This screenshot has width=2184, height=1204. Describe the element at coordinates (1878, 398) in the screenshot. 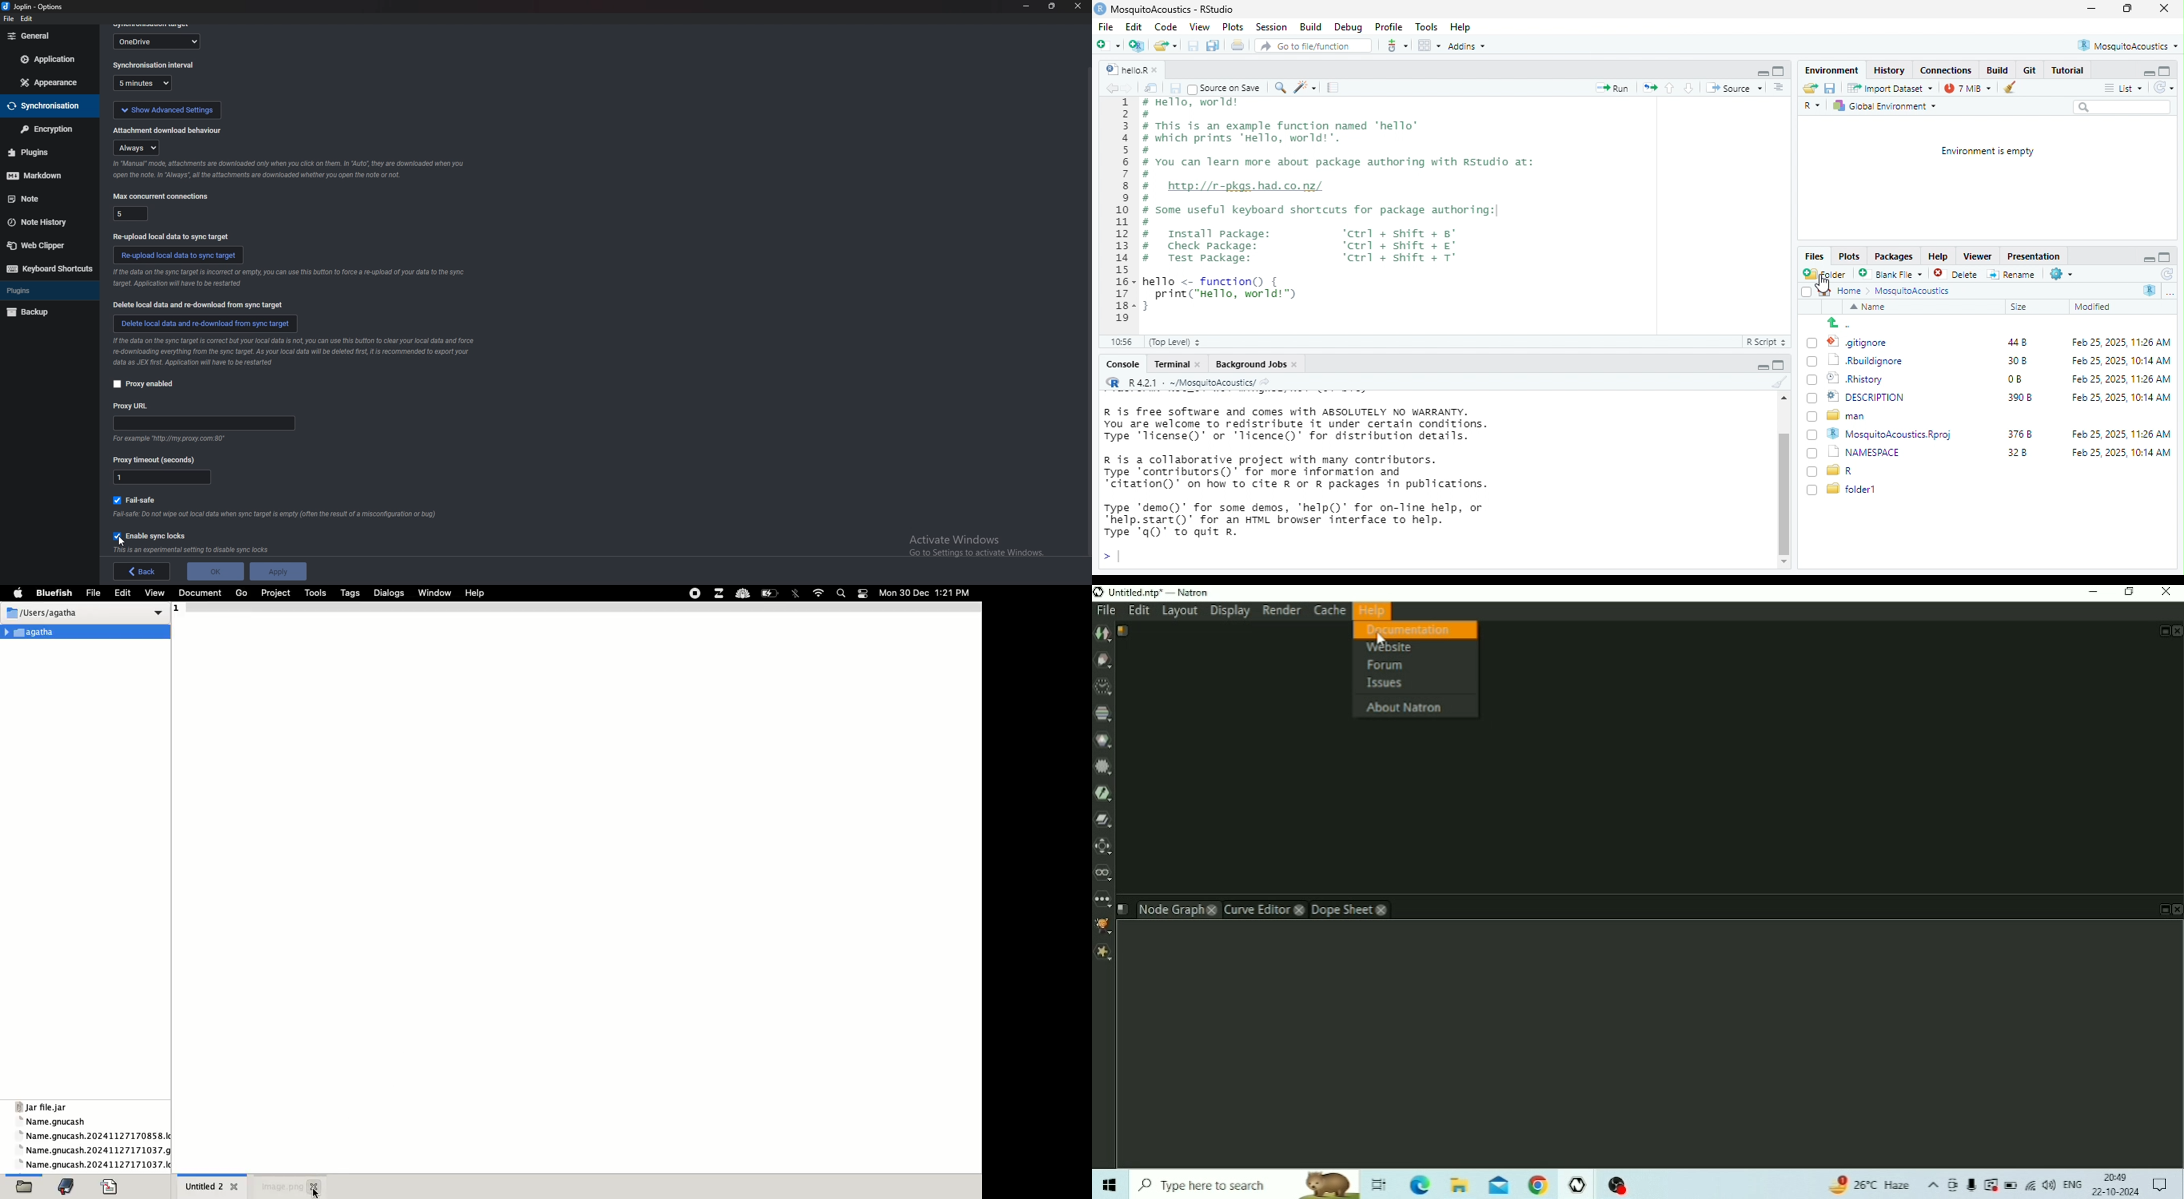

I see ` DESCRIPTION` at that location.